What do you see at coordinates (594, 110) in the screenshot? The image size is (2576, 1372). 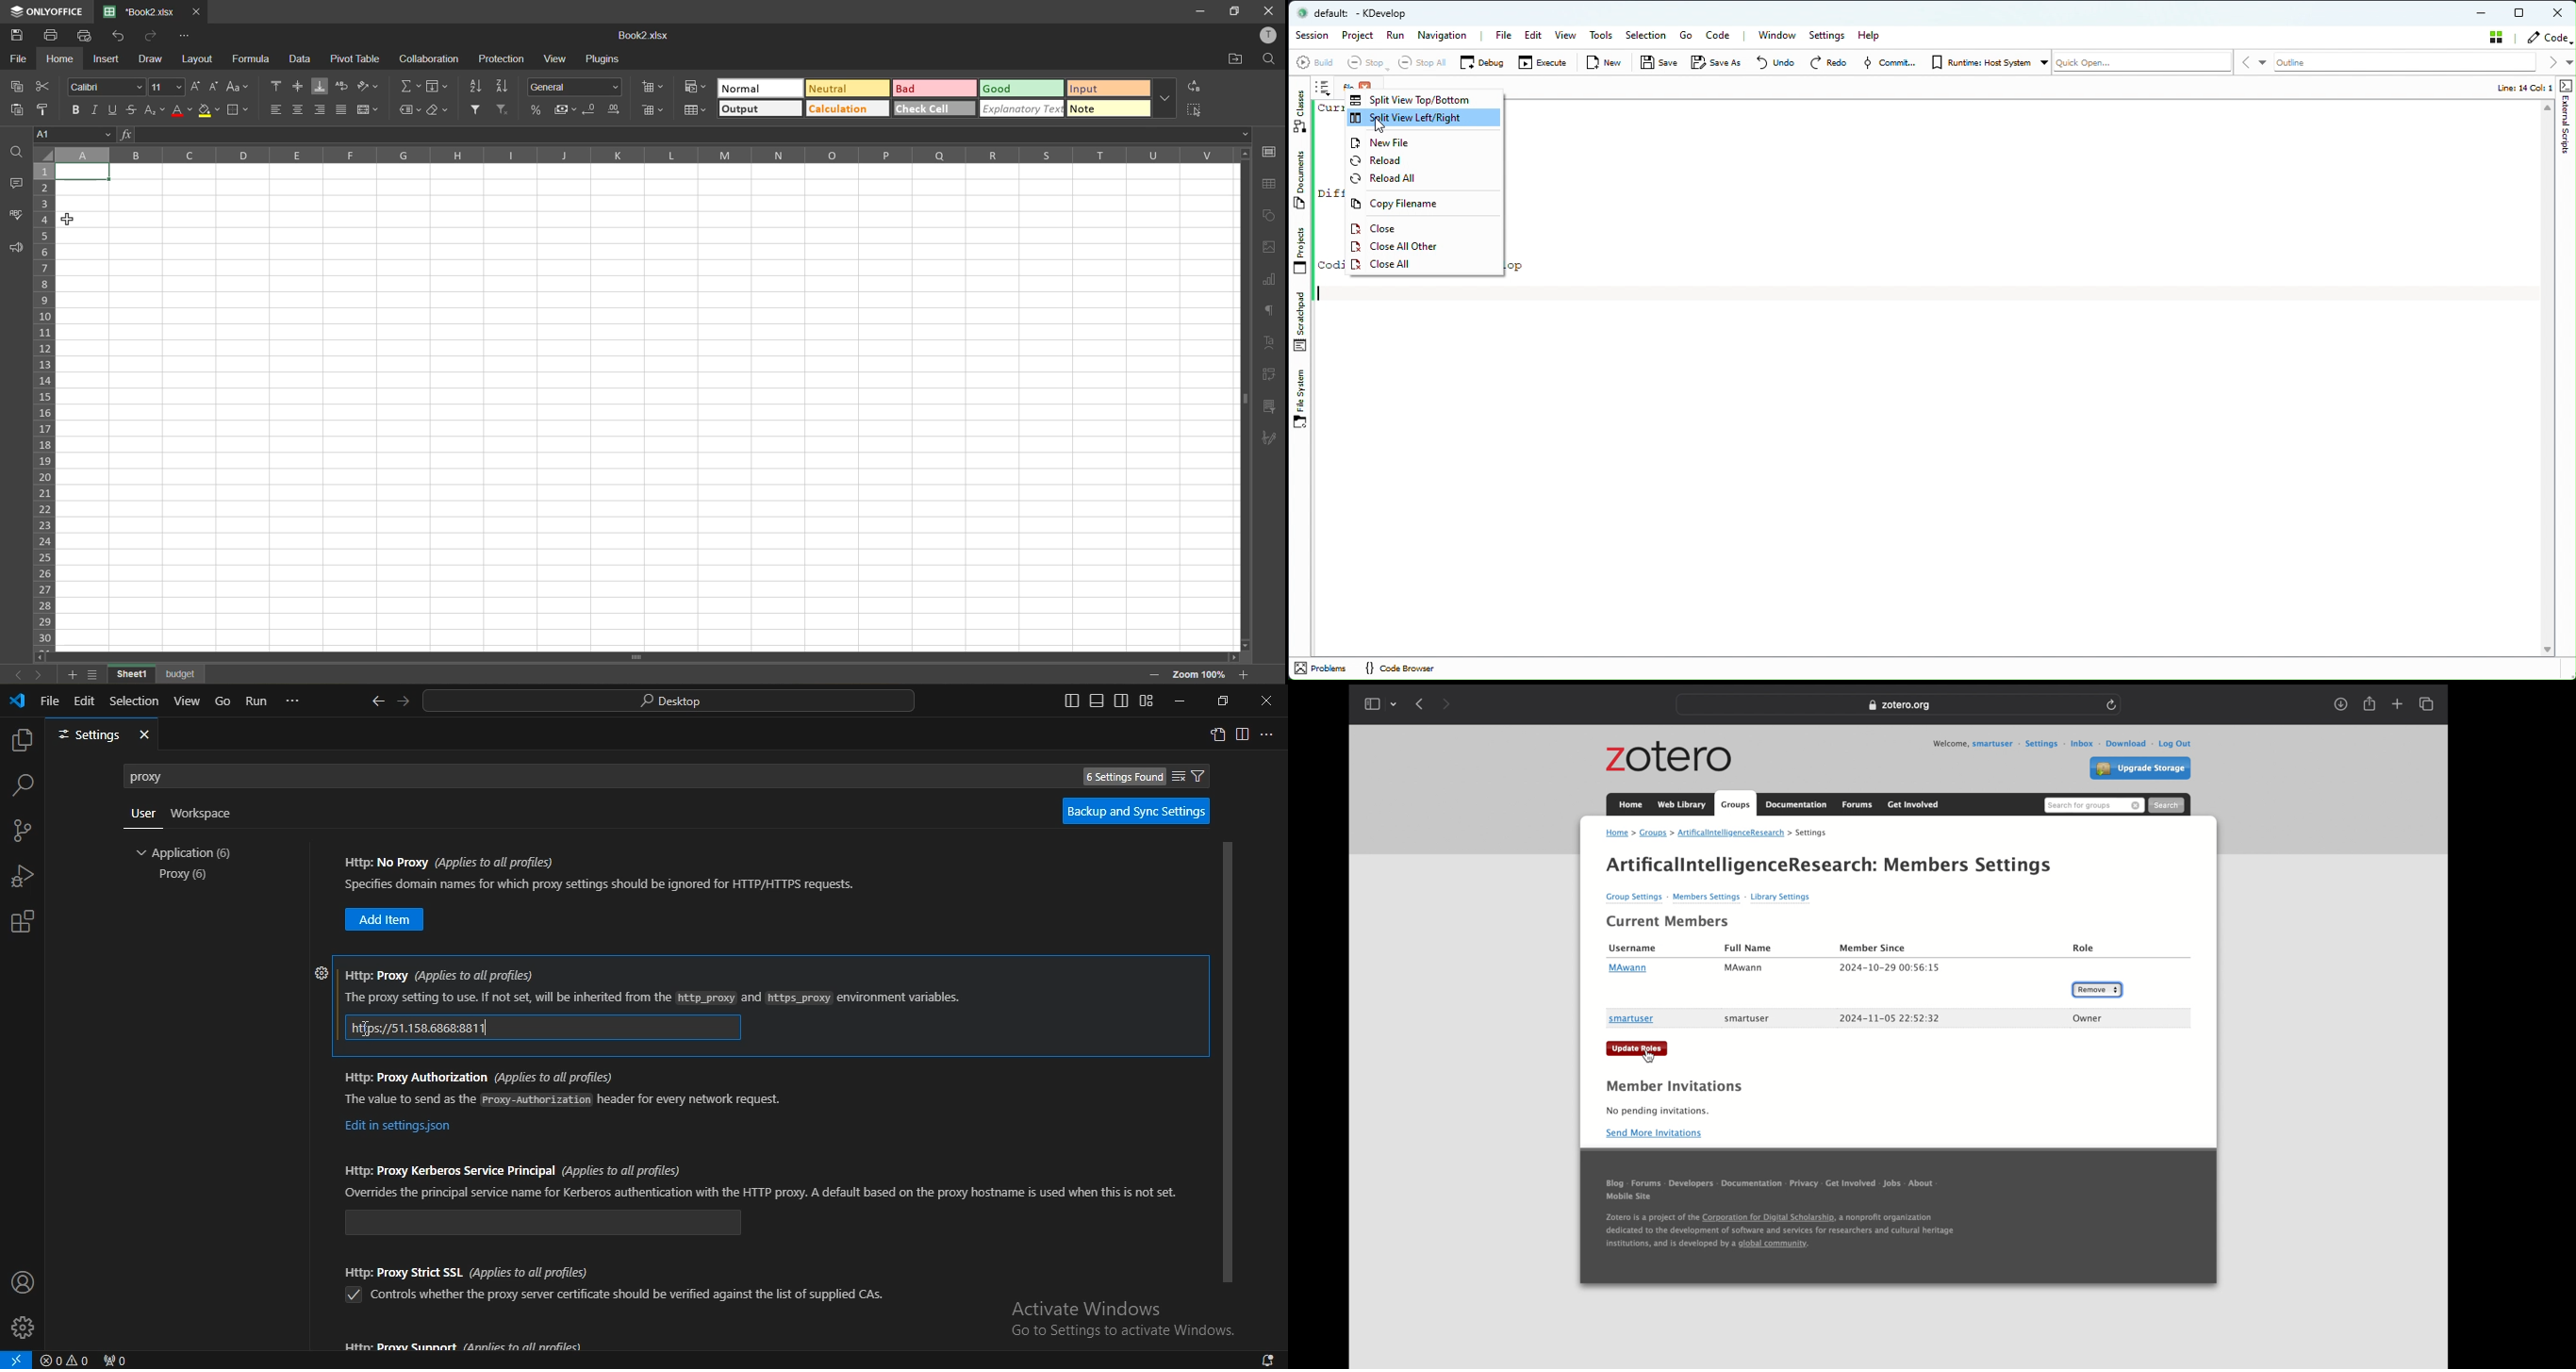 I see `decrease decimal` at bounding box center [594, 110].